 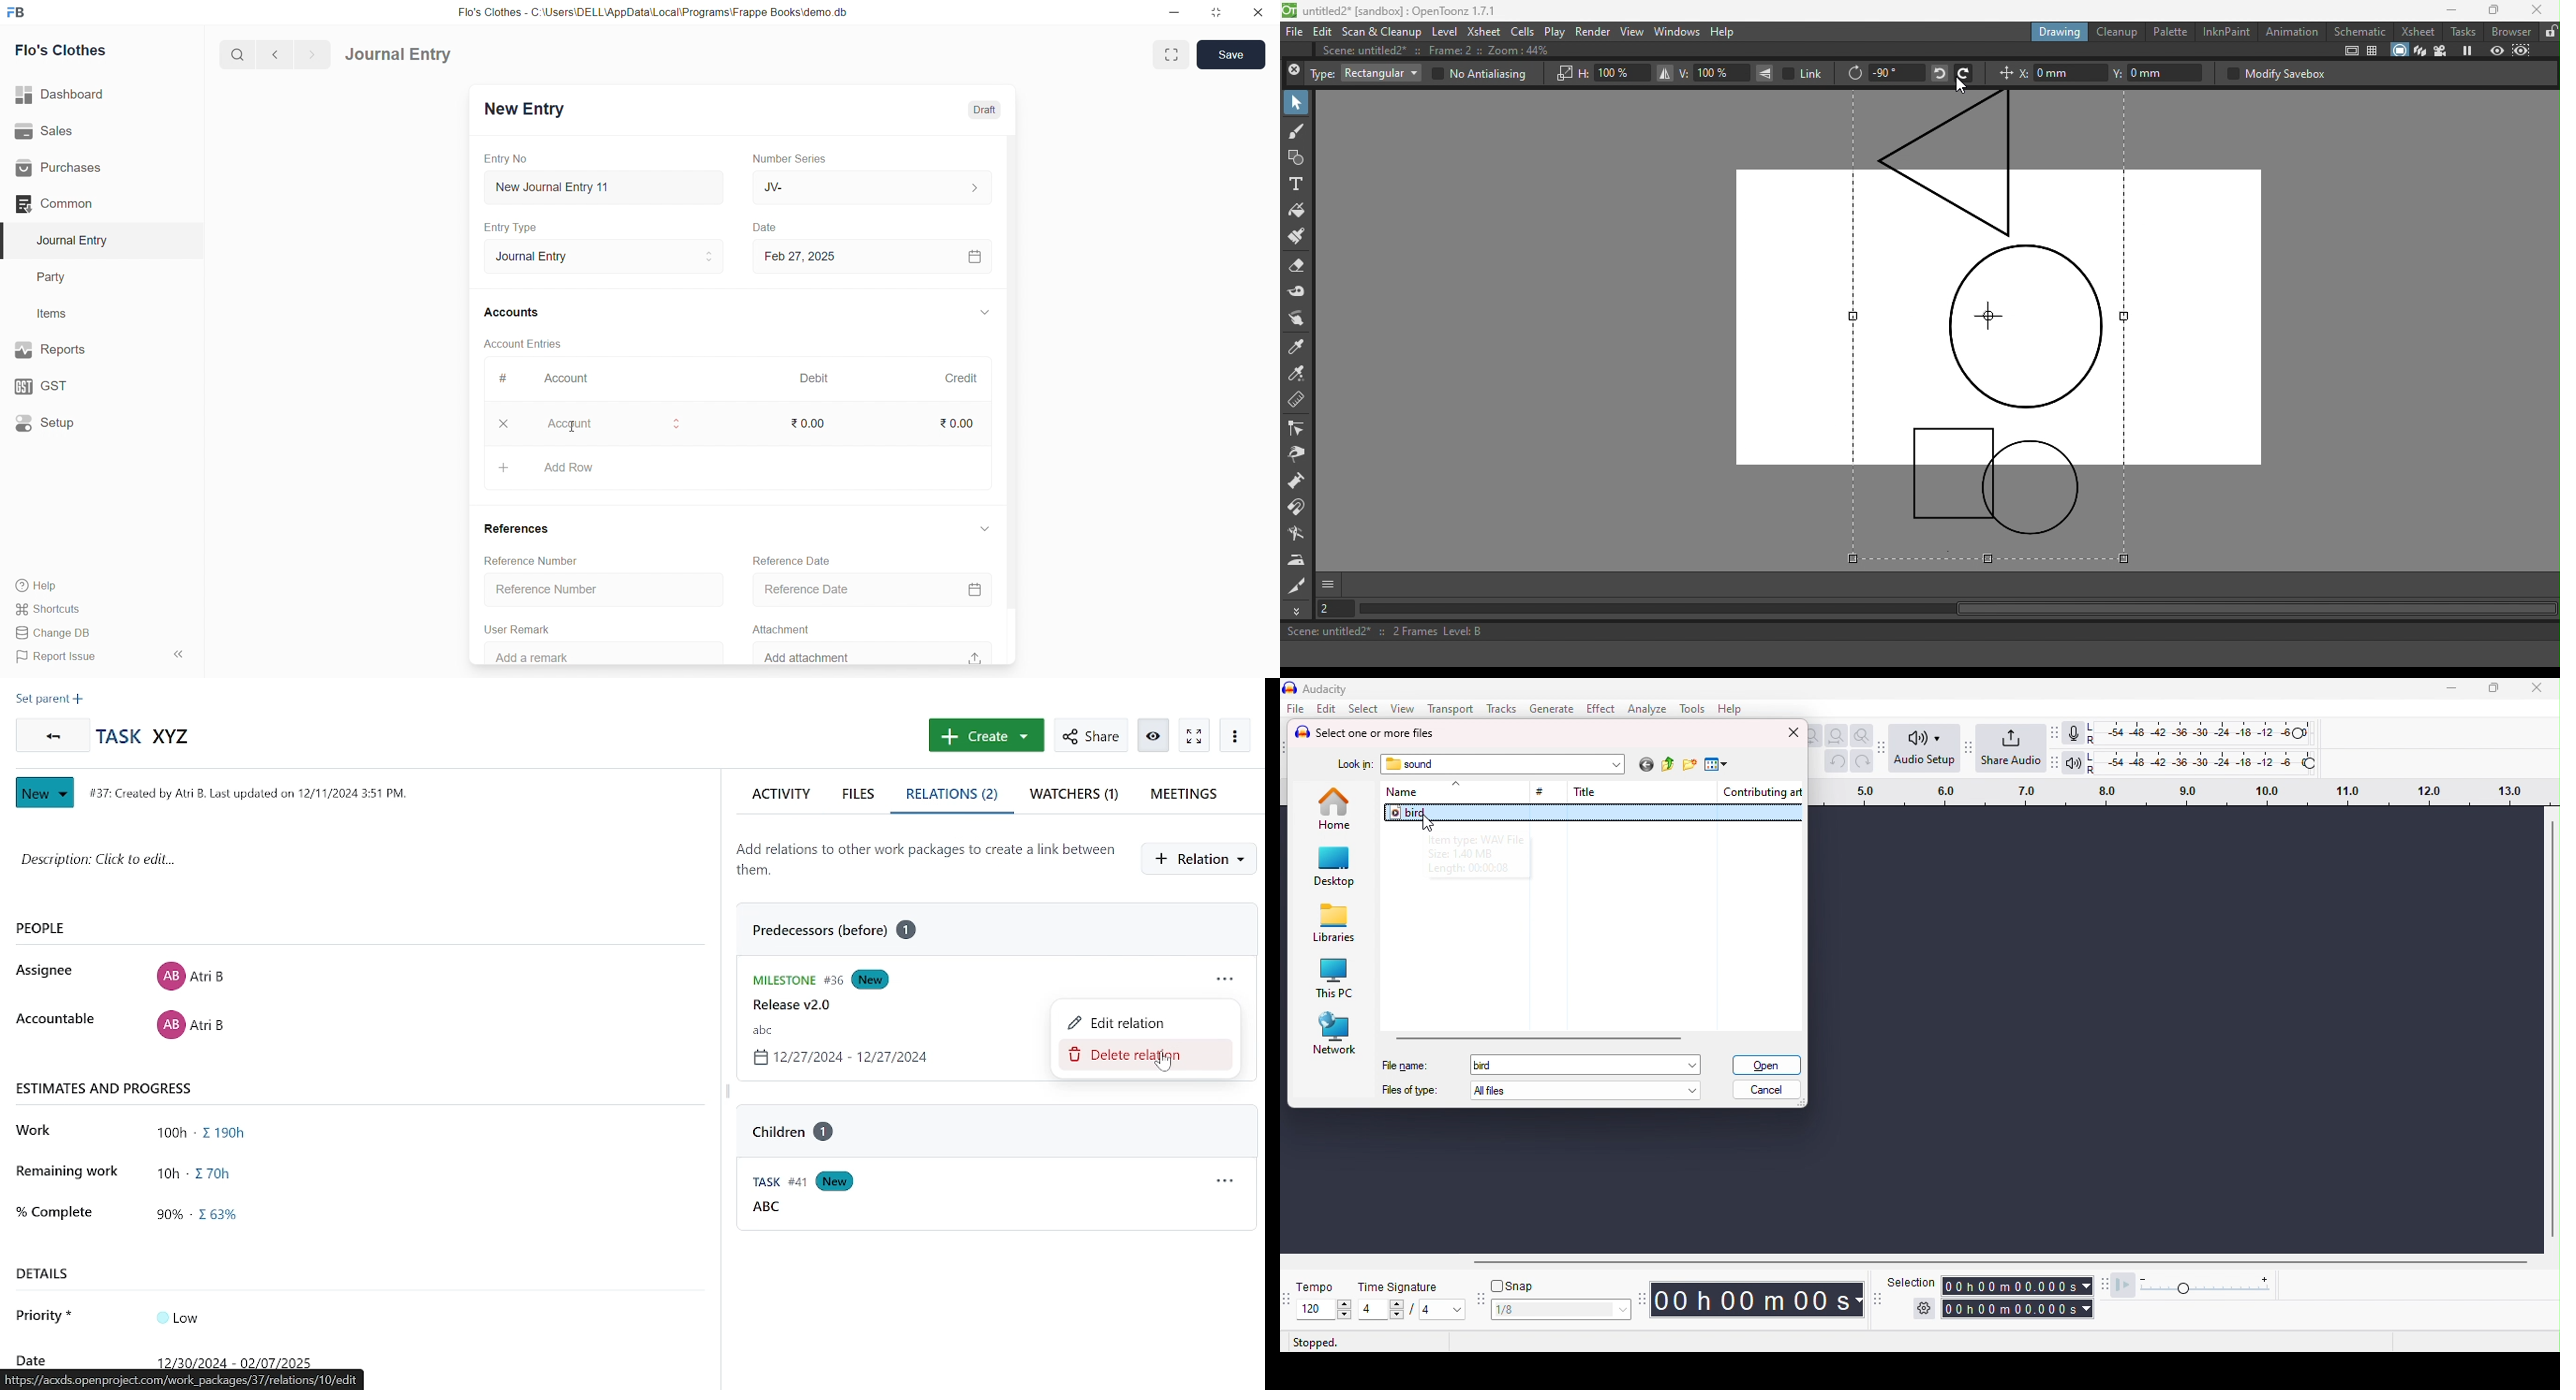 What do you see at coordinates (781, 794) in the screenshot?
I see `activity` at bounding box center [781, 794].